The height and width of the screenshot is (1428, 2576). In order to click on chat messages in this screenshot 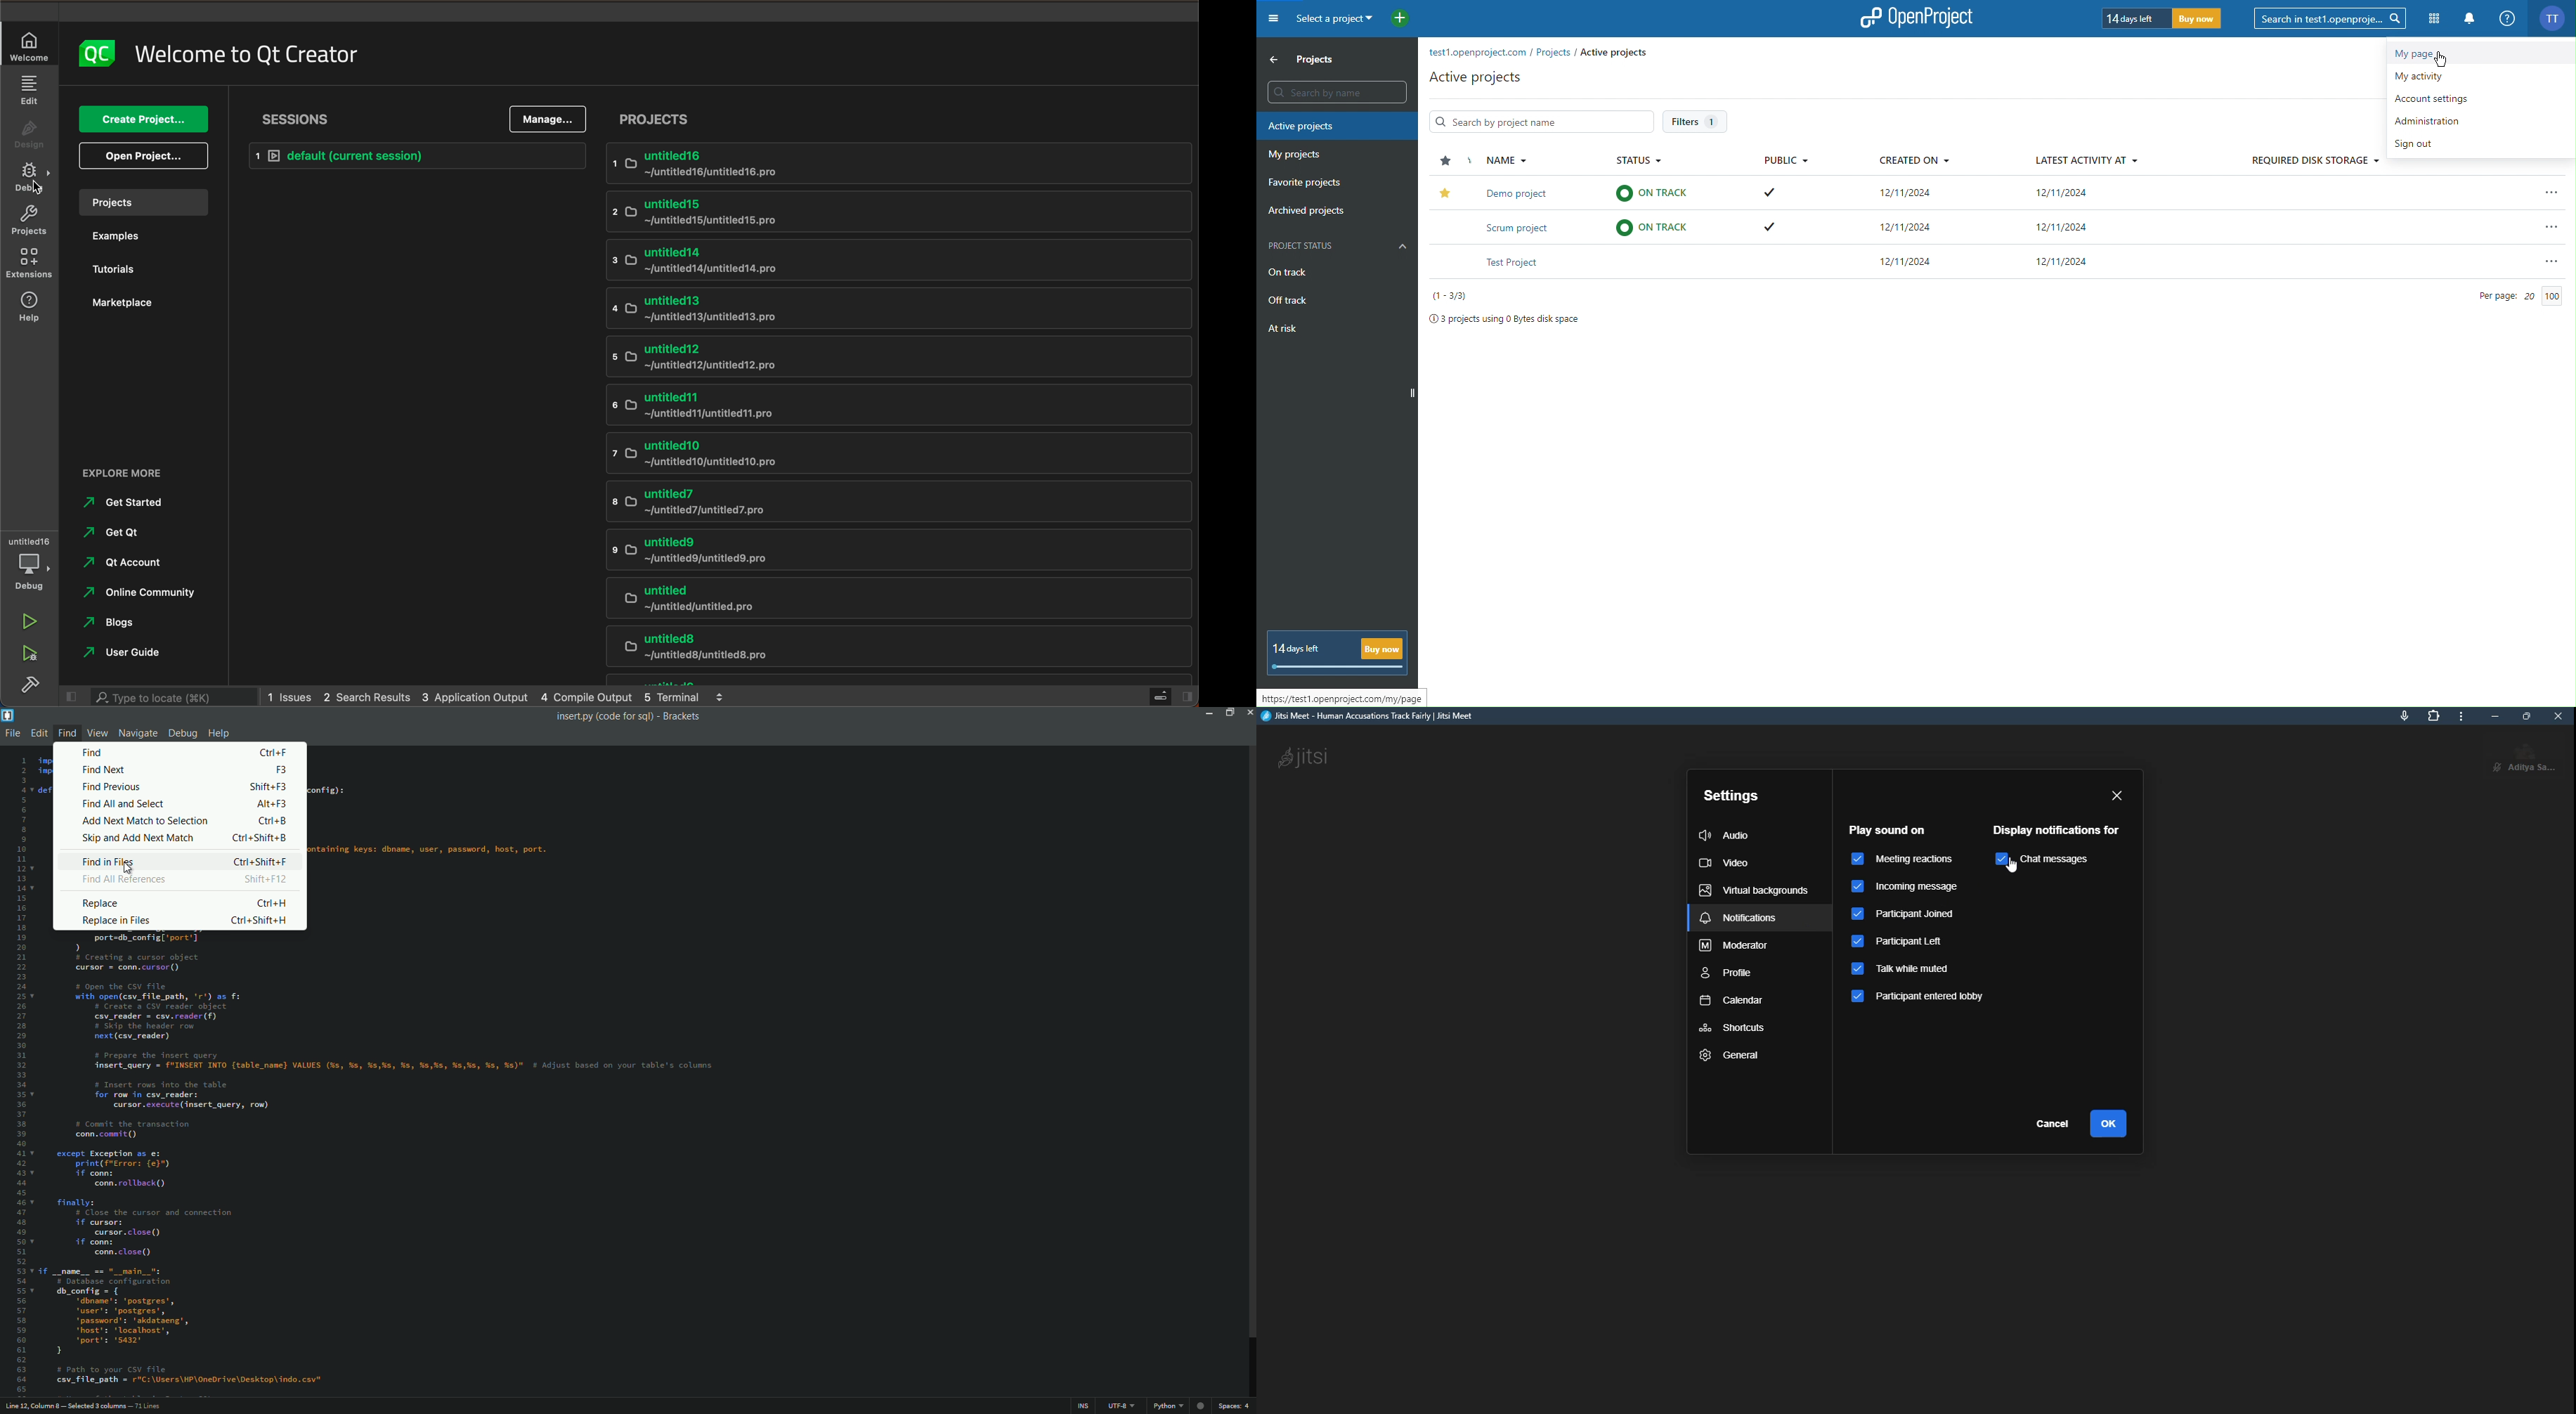, I will do `click(2044, 859)`.